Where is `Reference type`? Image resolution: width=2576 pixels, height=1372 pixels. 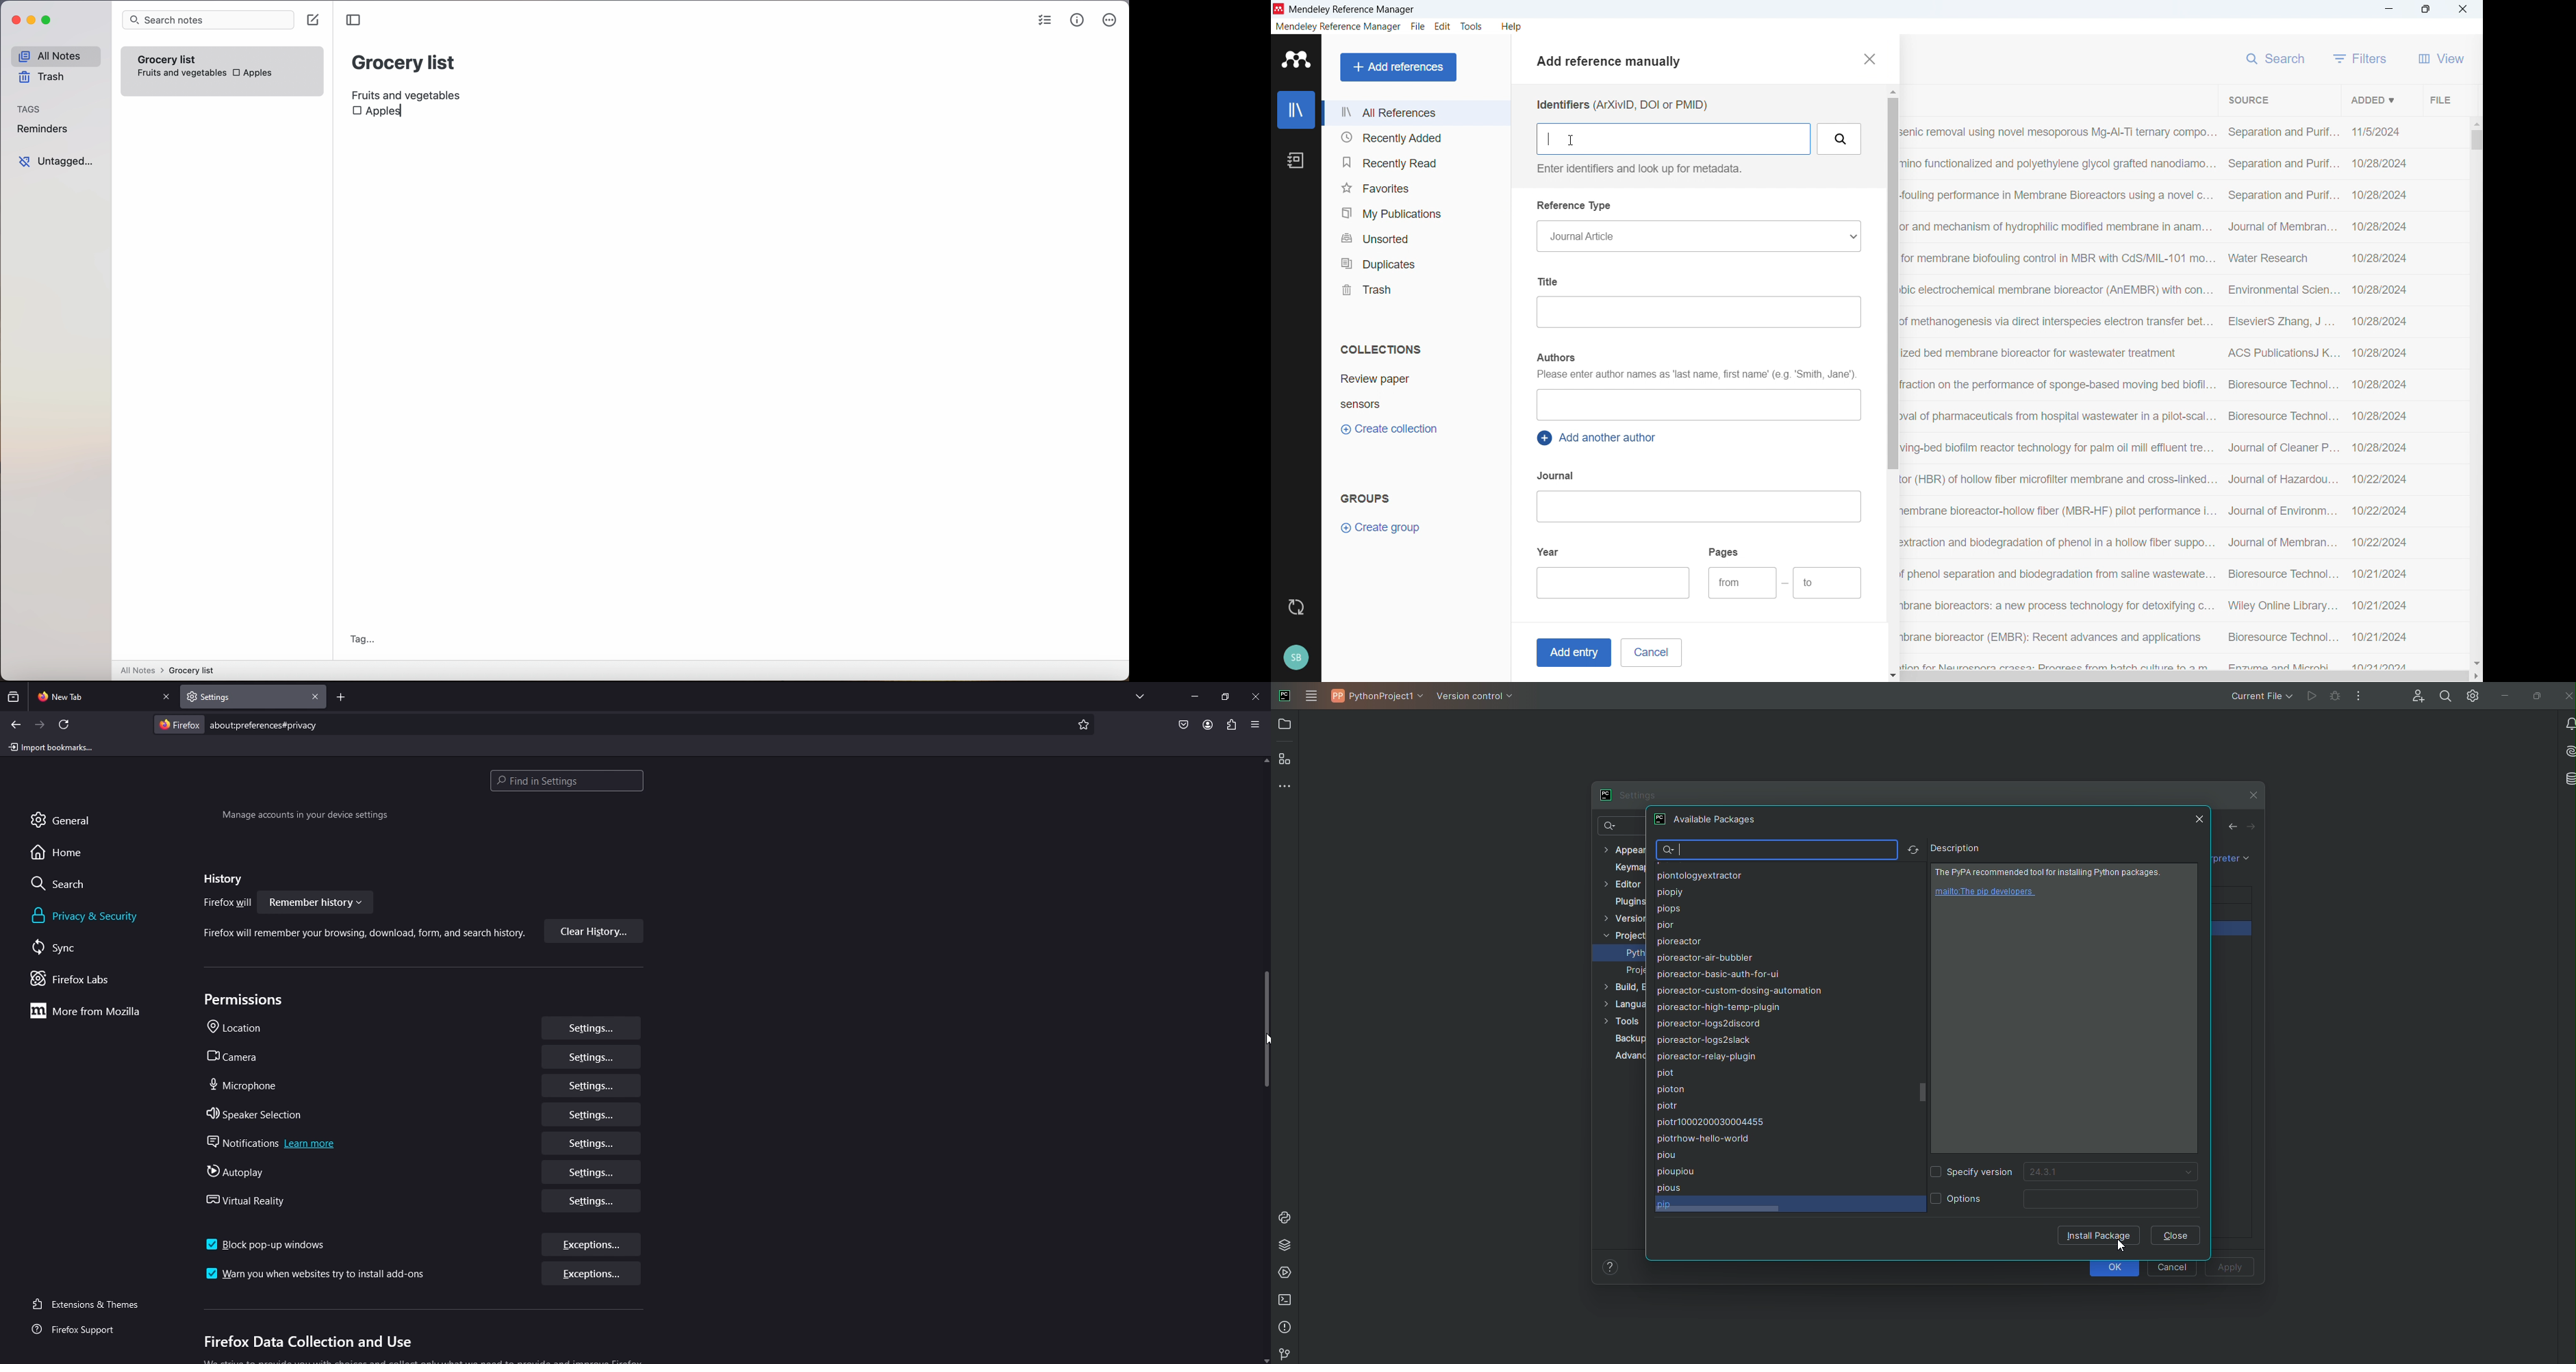
Reference type is located at coordinates (1575, 206).